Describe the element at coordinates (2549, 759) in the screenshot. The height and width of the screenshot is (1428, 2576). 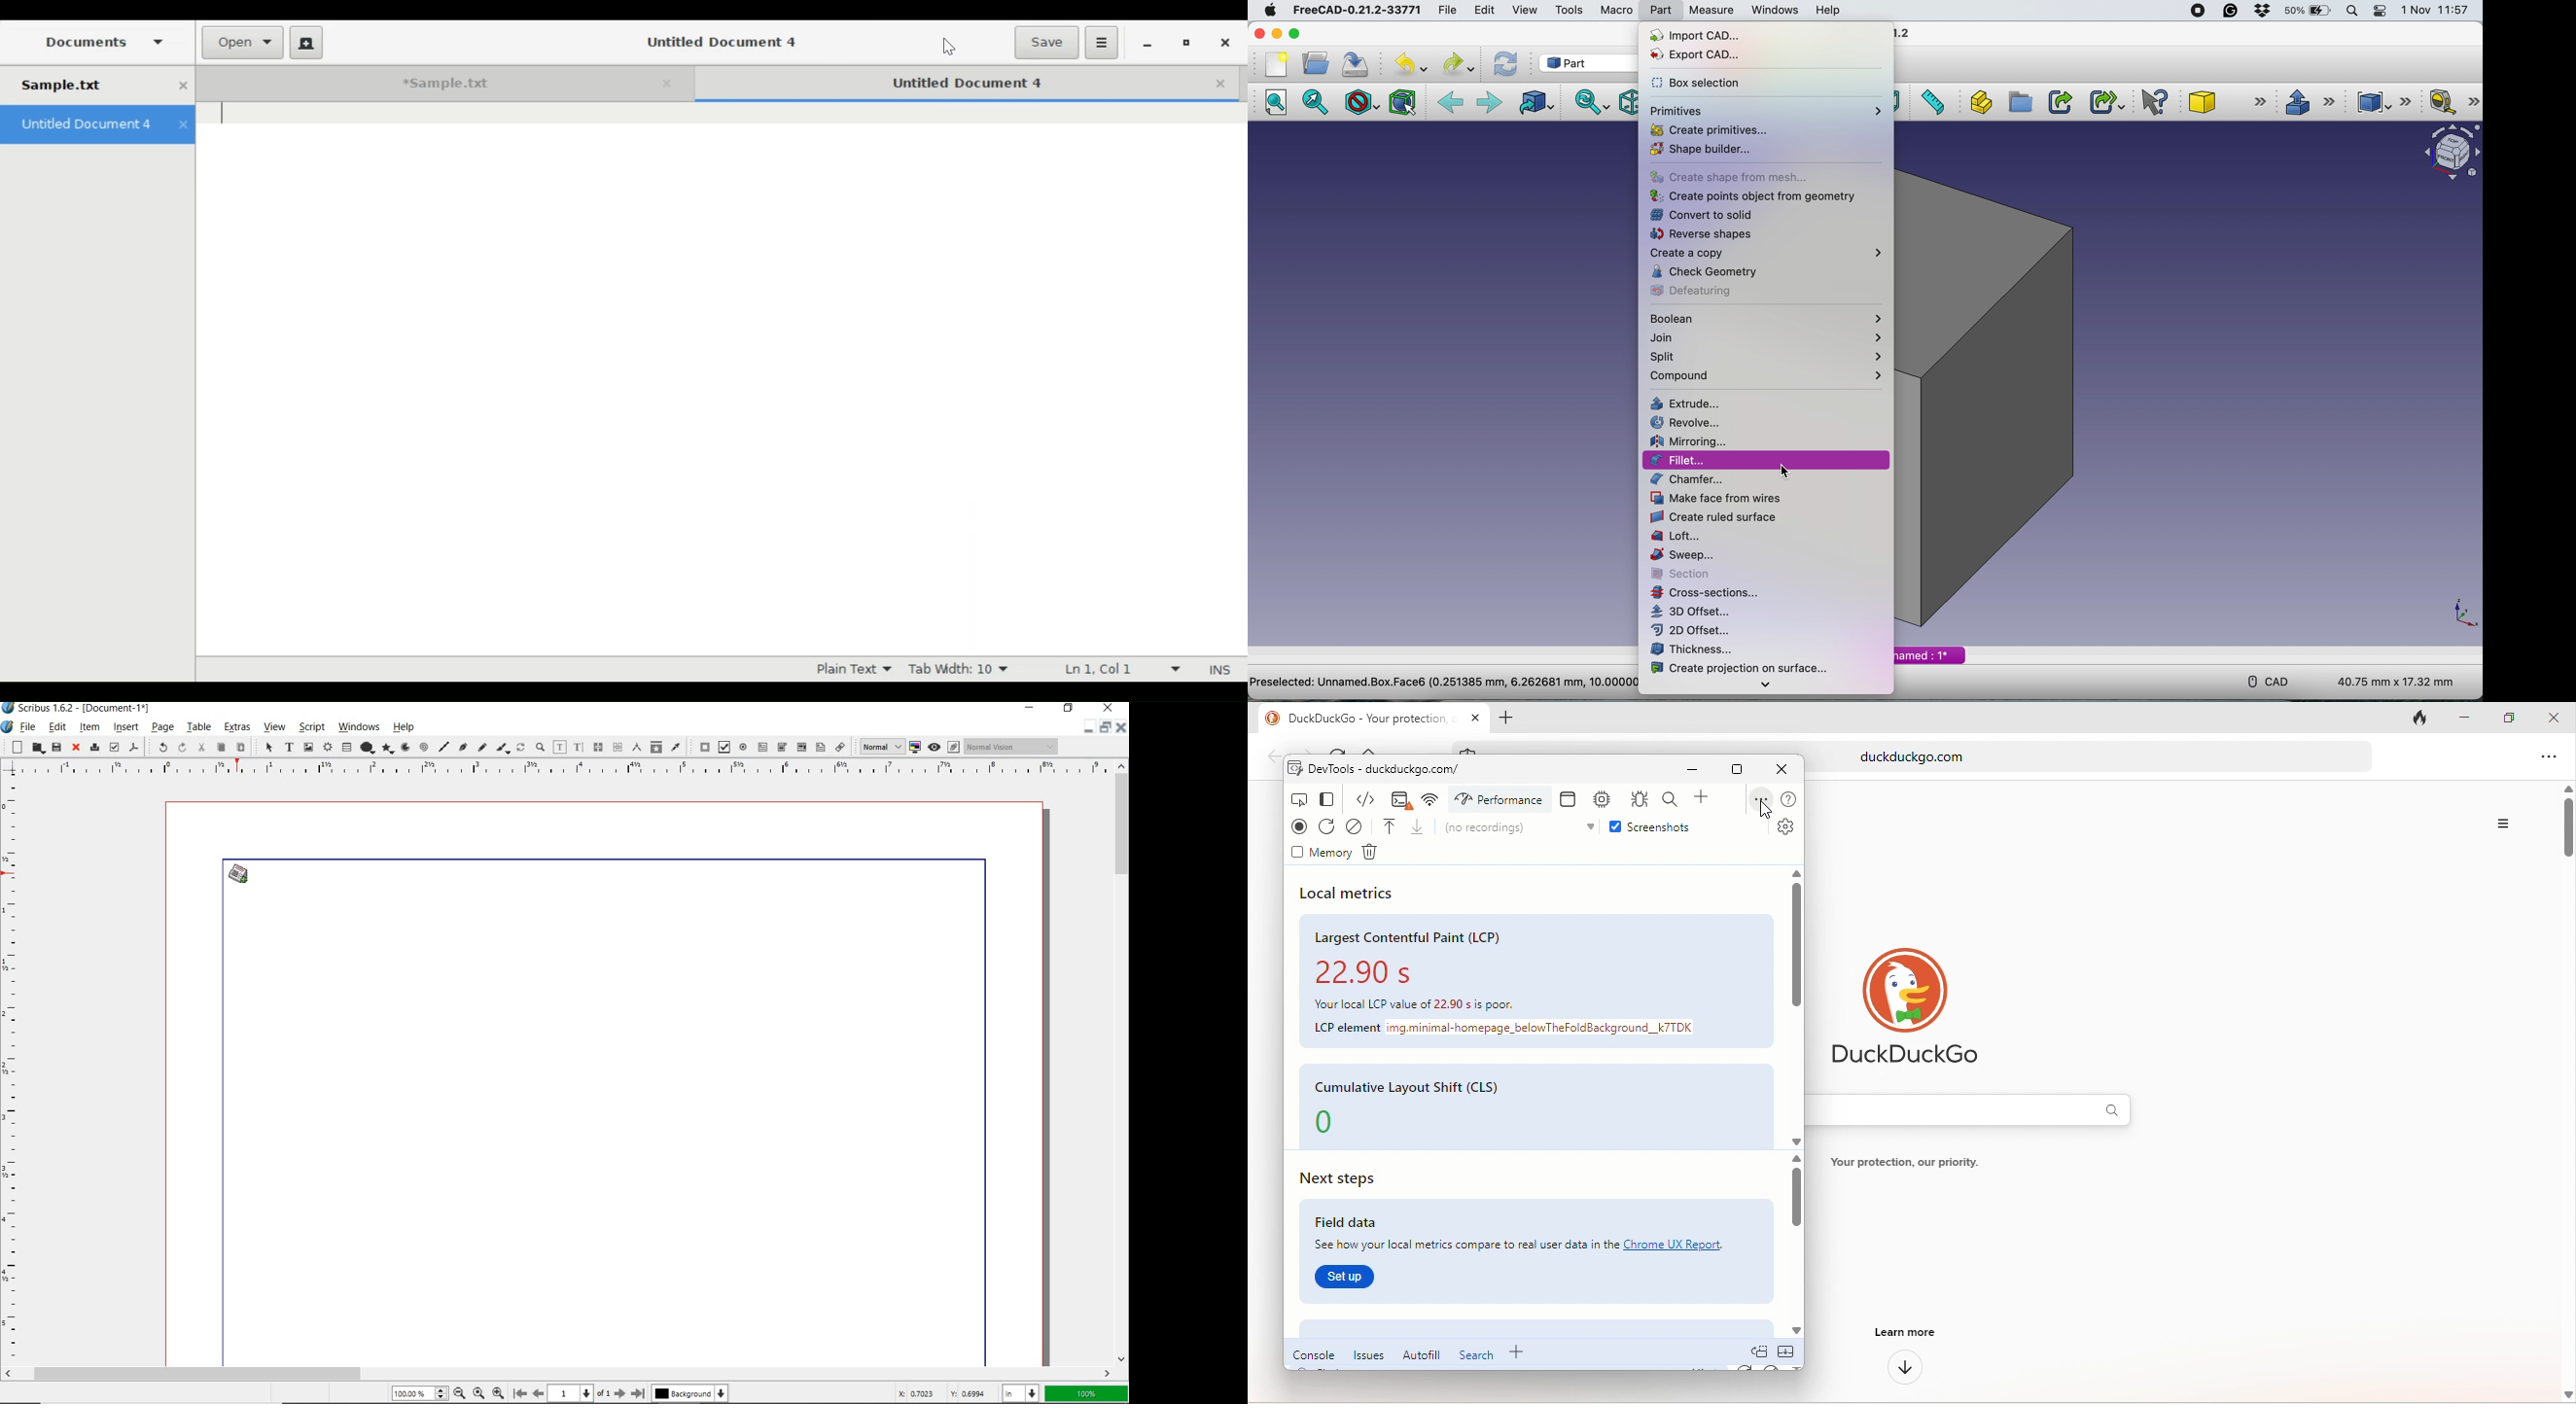
I see `option` at that location.